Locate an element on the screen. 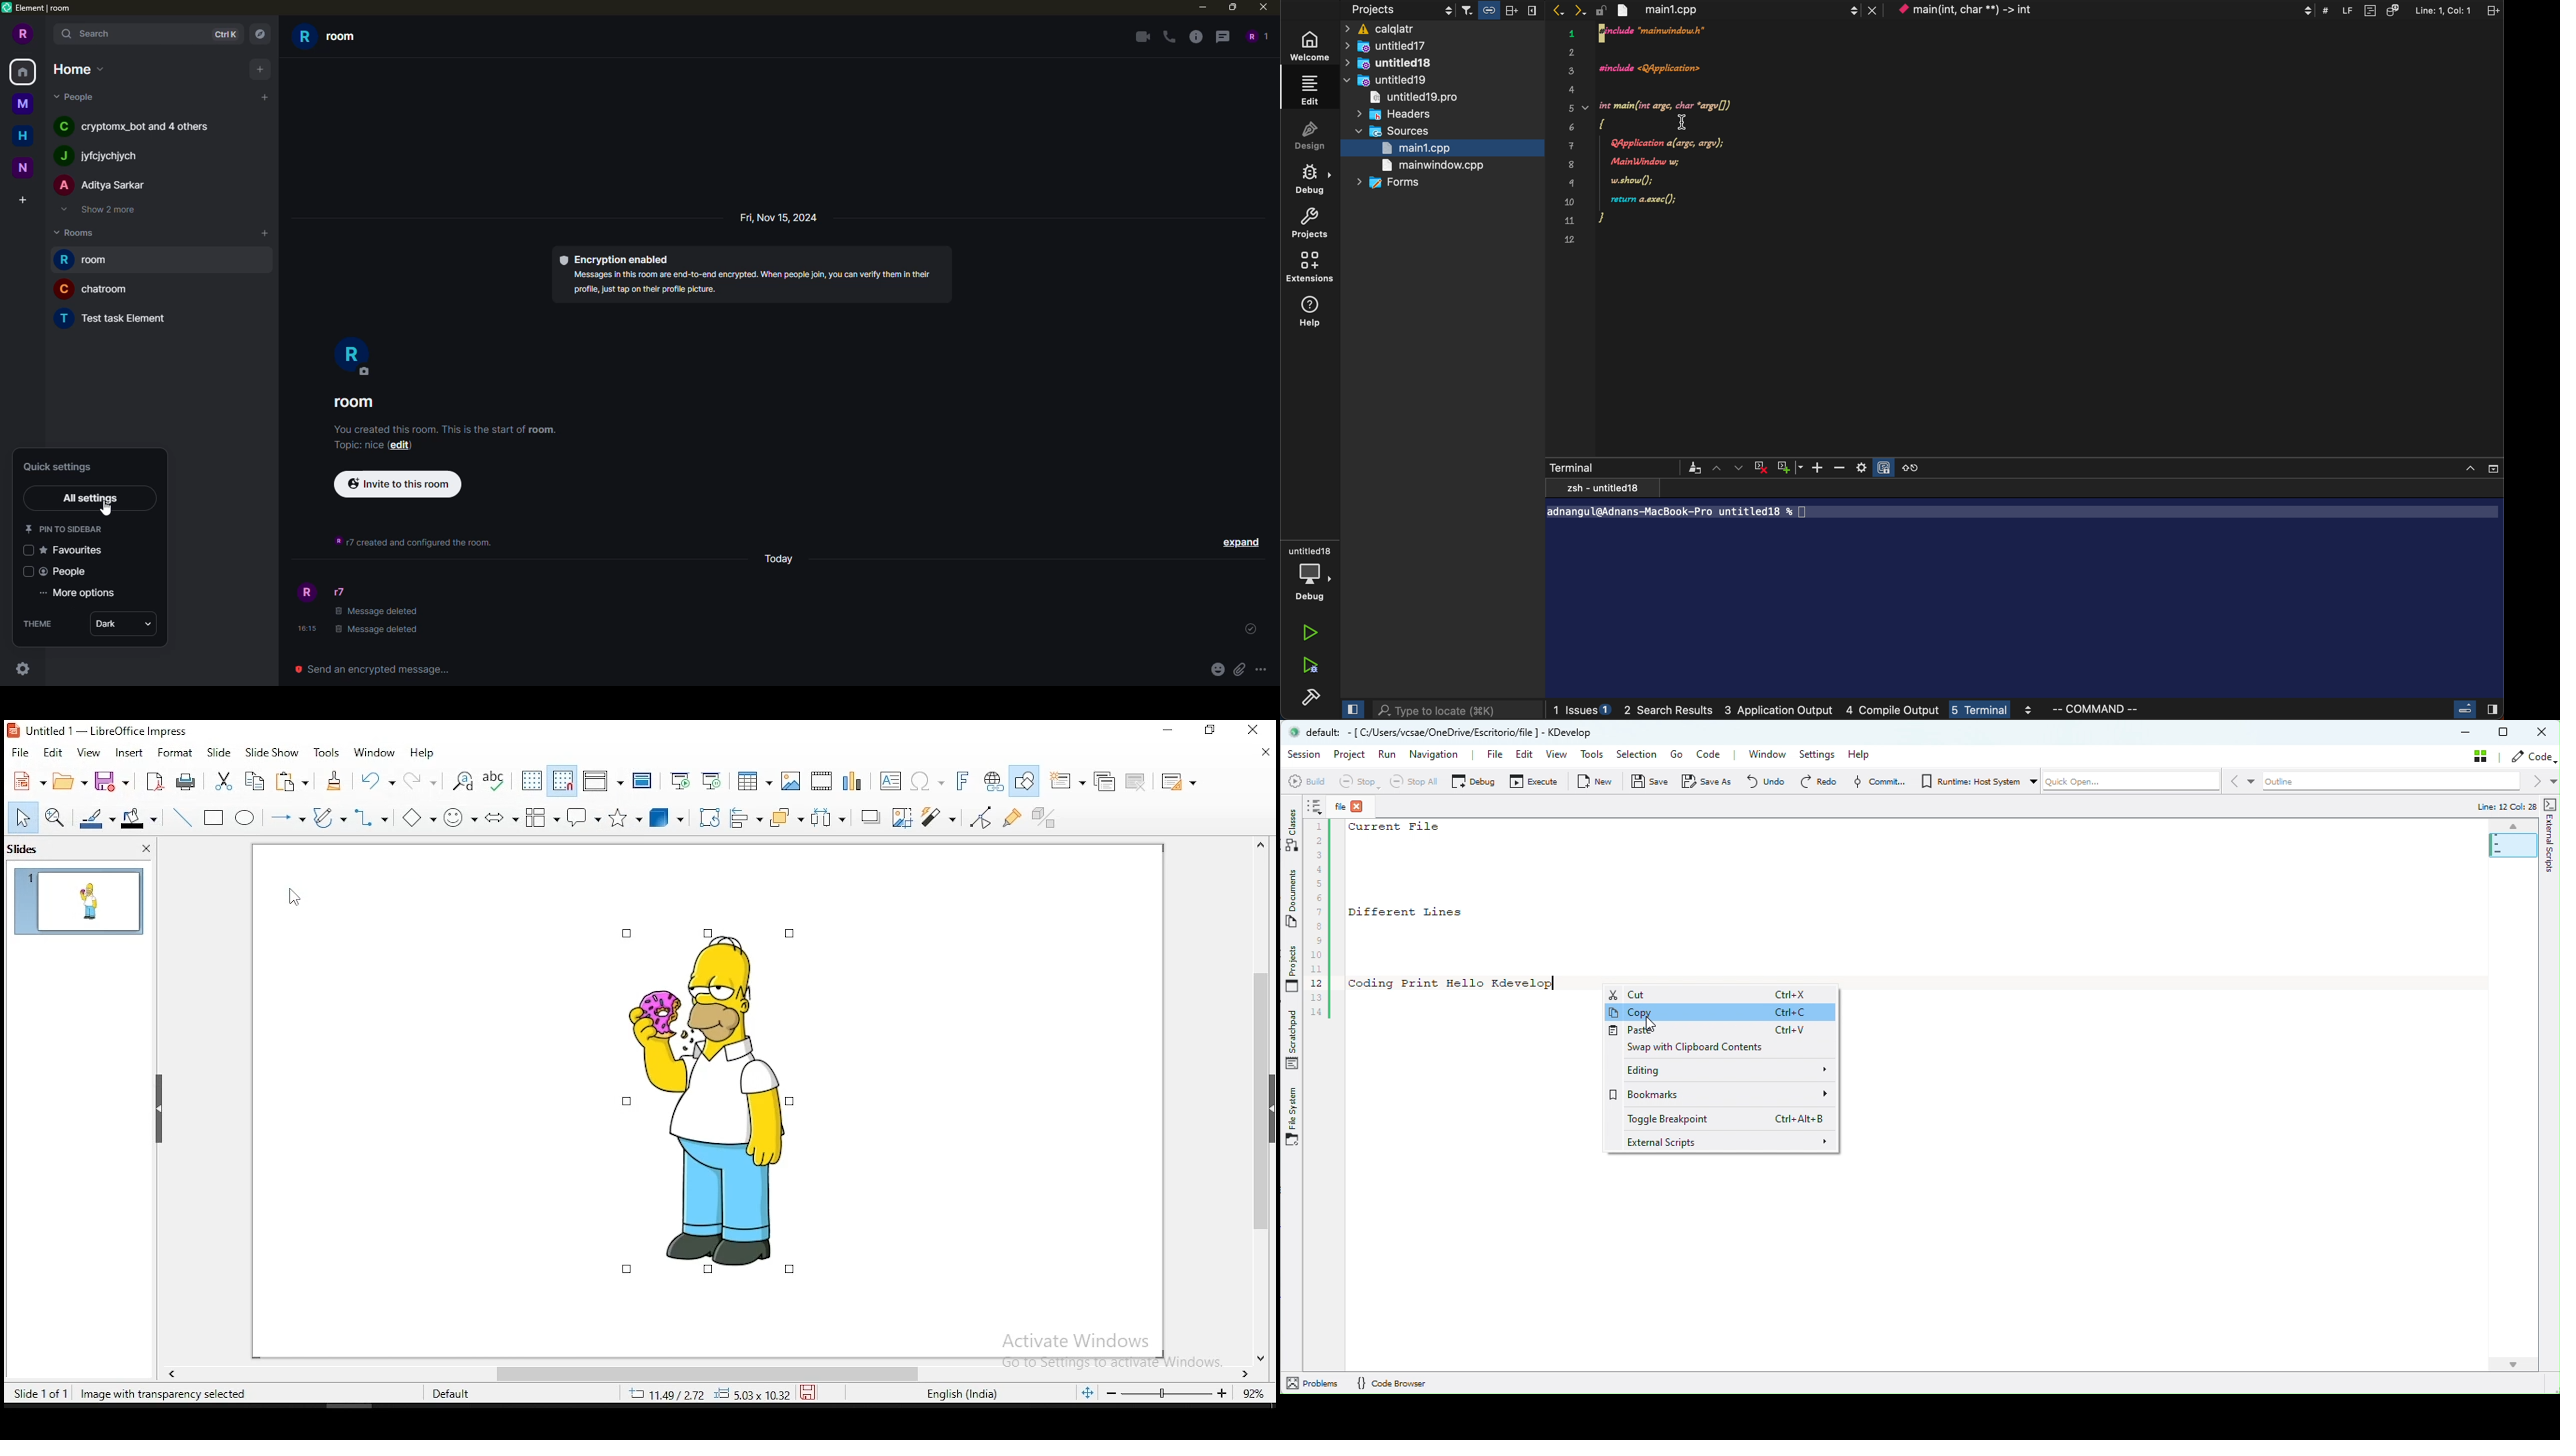 The image size is (2576, 1456). time is located at coordinates (307, 629).